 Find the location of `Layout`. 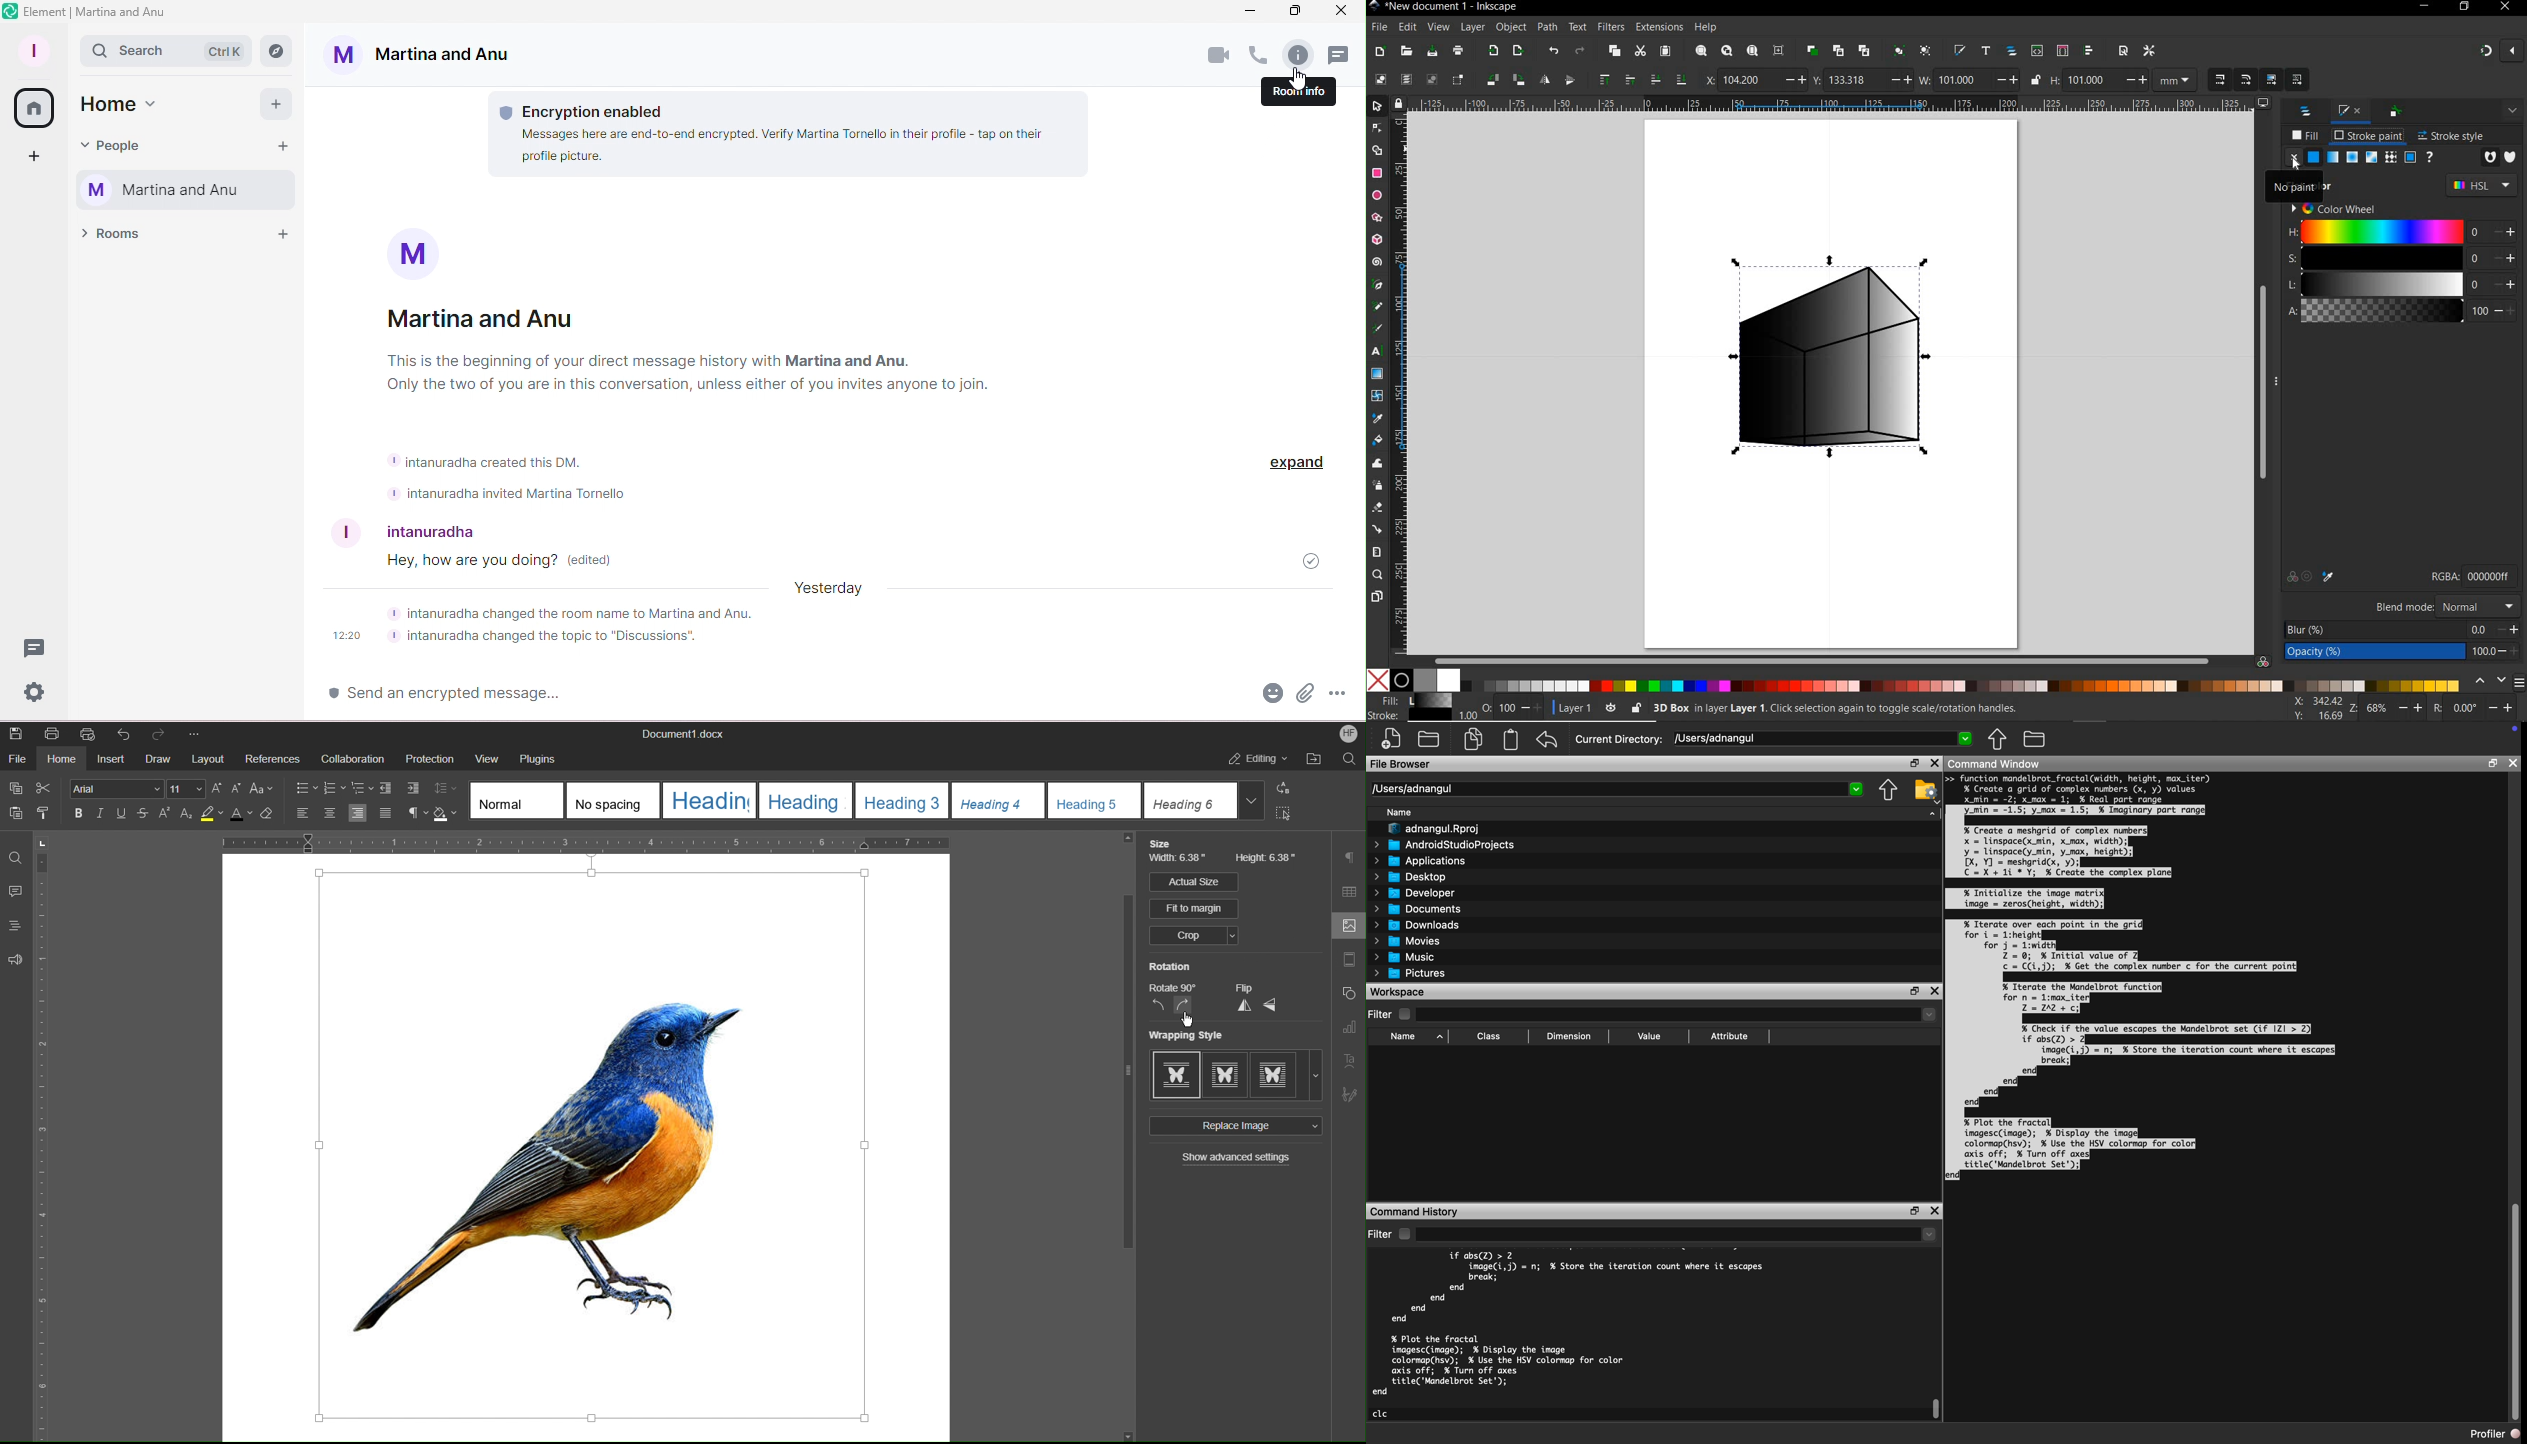

Layout is located at coordinates (205, 757).